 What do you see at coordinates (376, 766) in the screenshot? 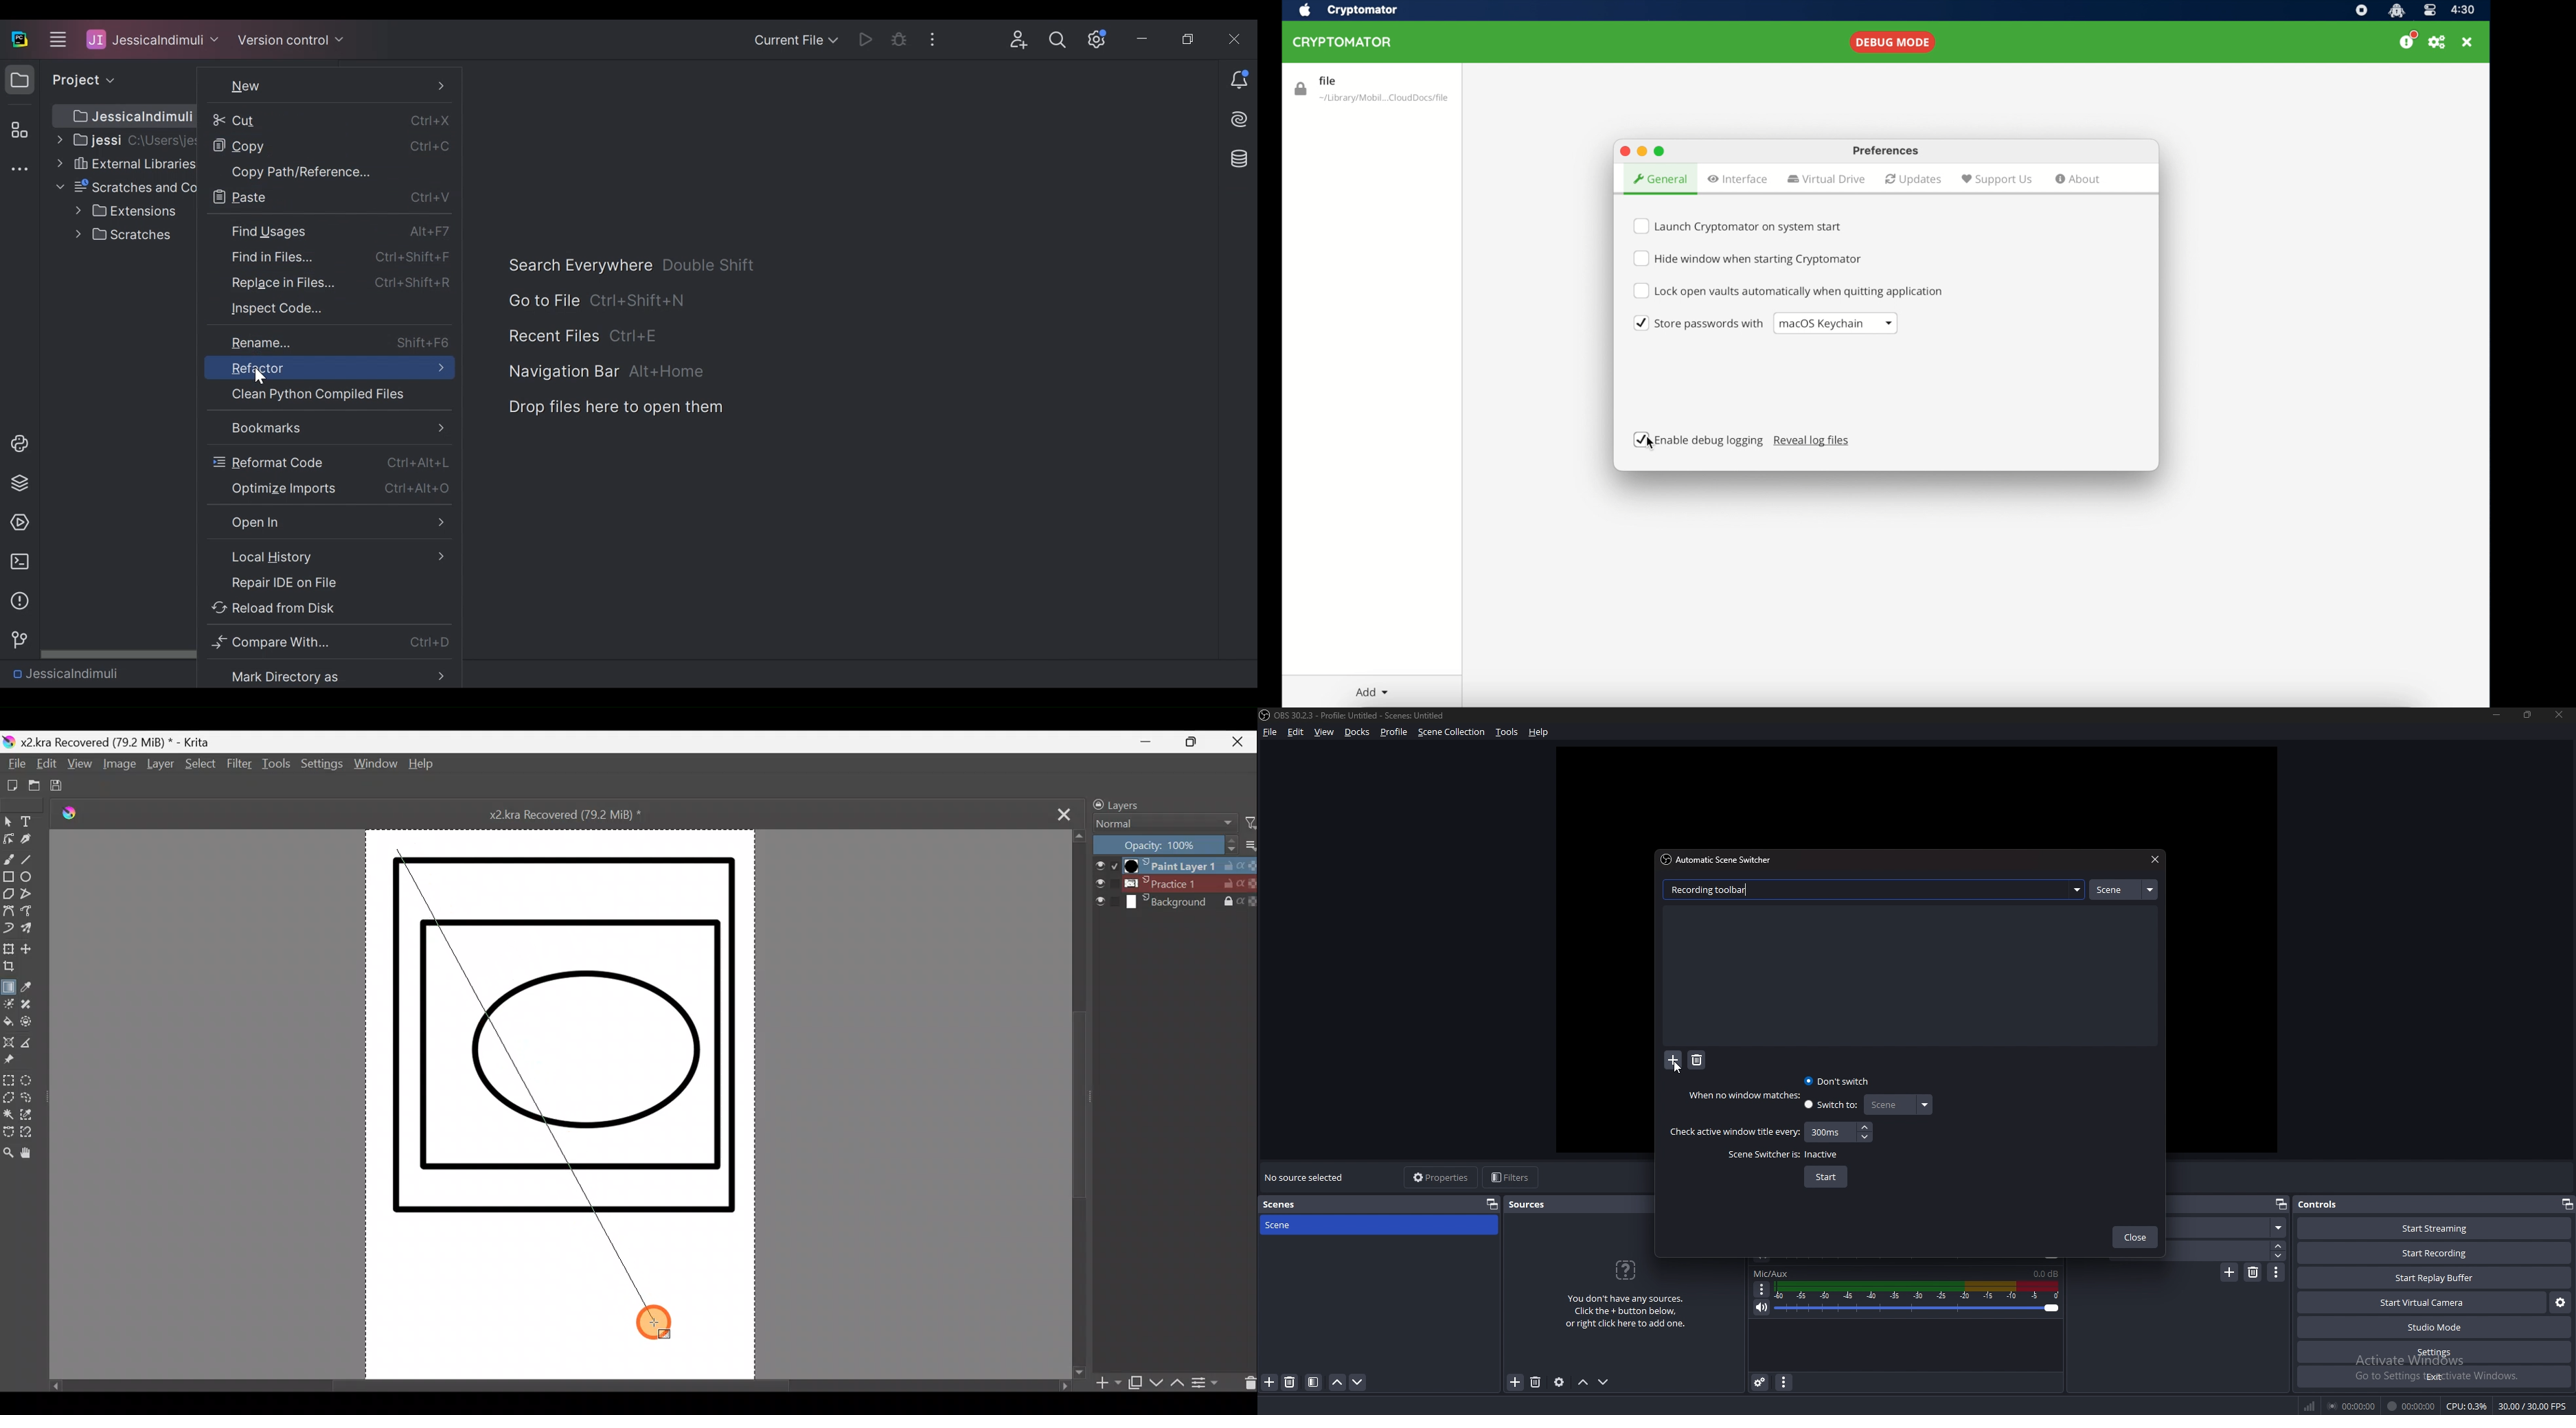
I see `Window` at bounding box center [376, 766].